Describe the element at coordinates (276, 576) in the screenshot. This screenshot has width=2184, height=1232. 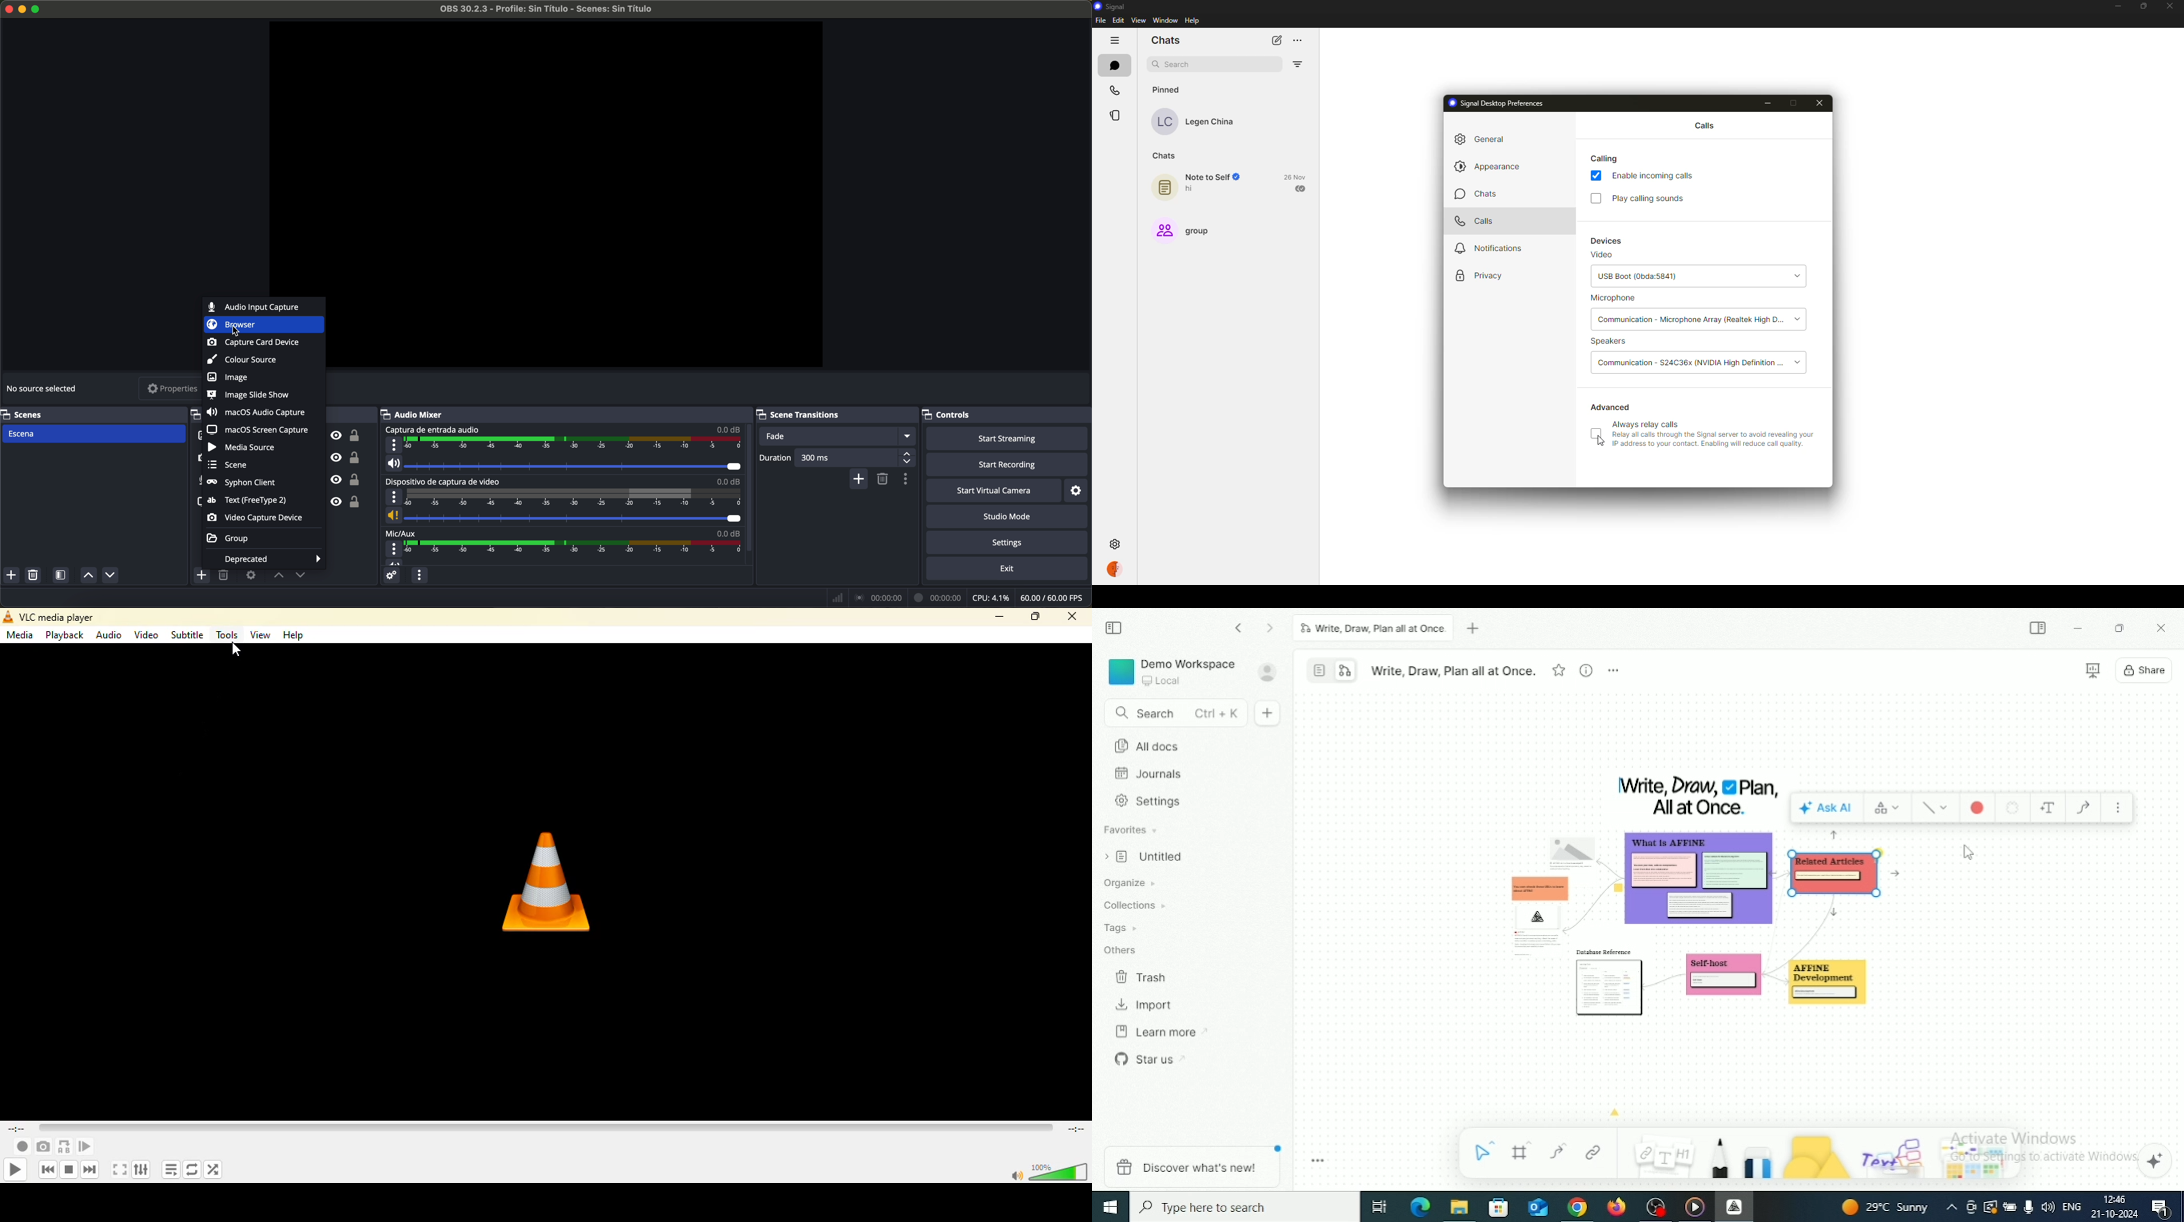
I see `move sources up` at that location.